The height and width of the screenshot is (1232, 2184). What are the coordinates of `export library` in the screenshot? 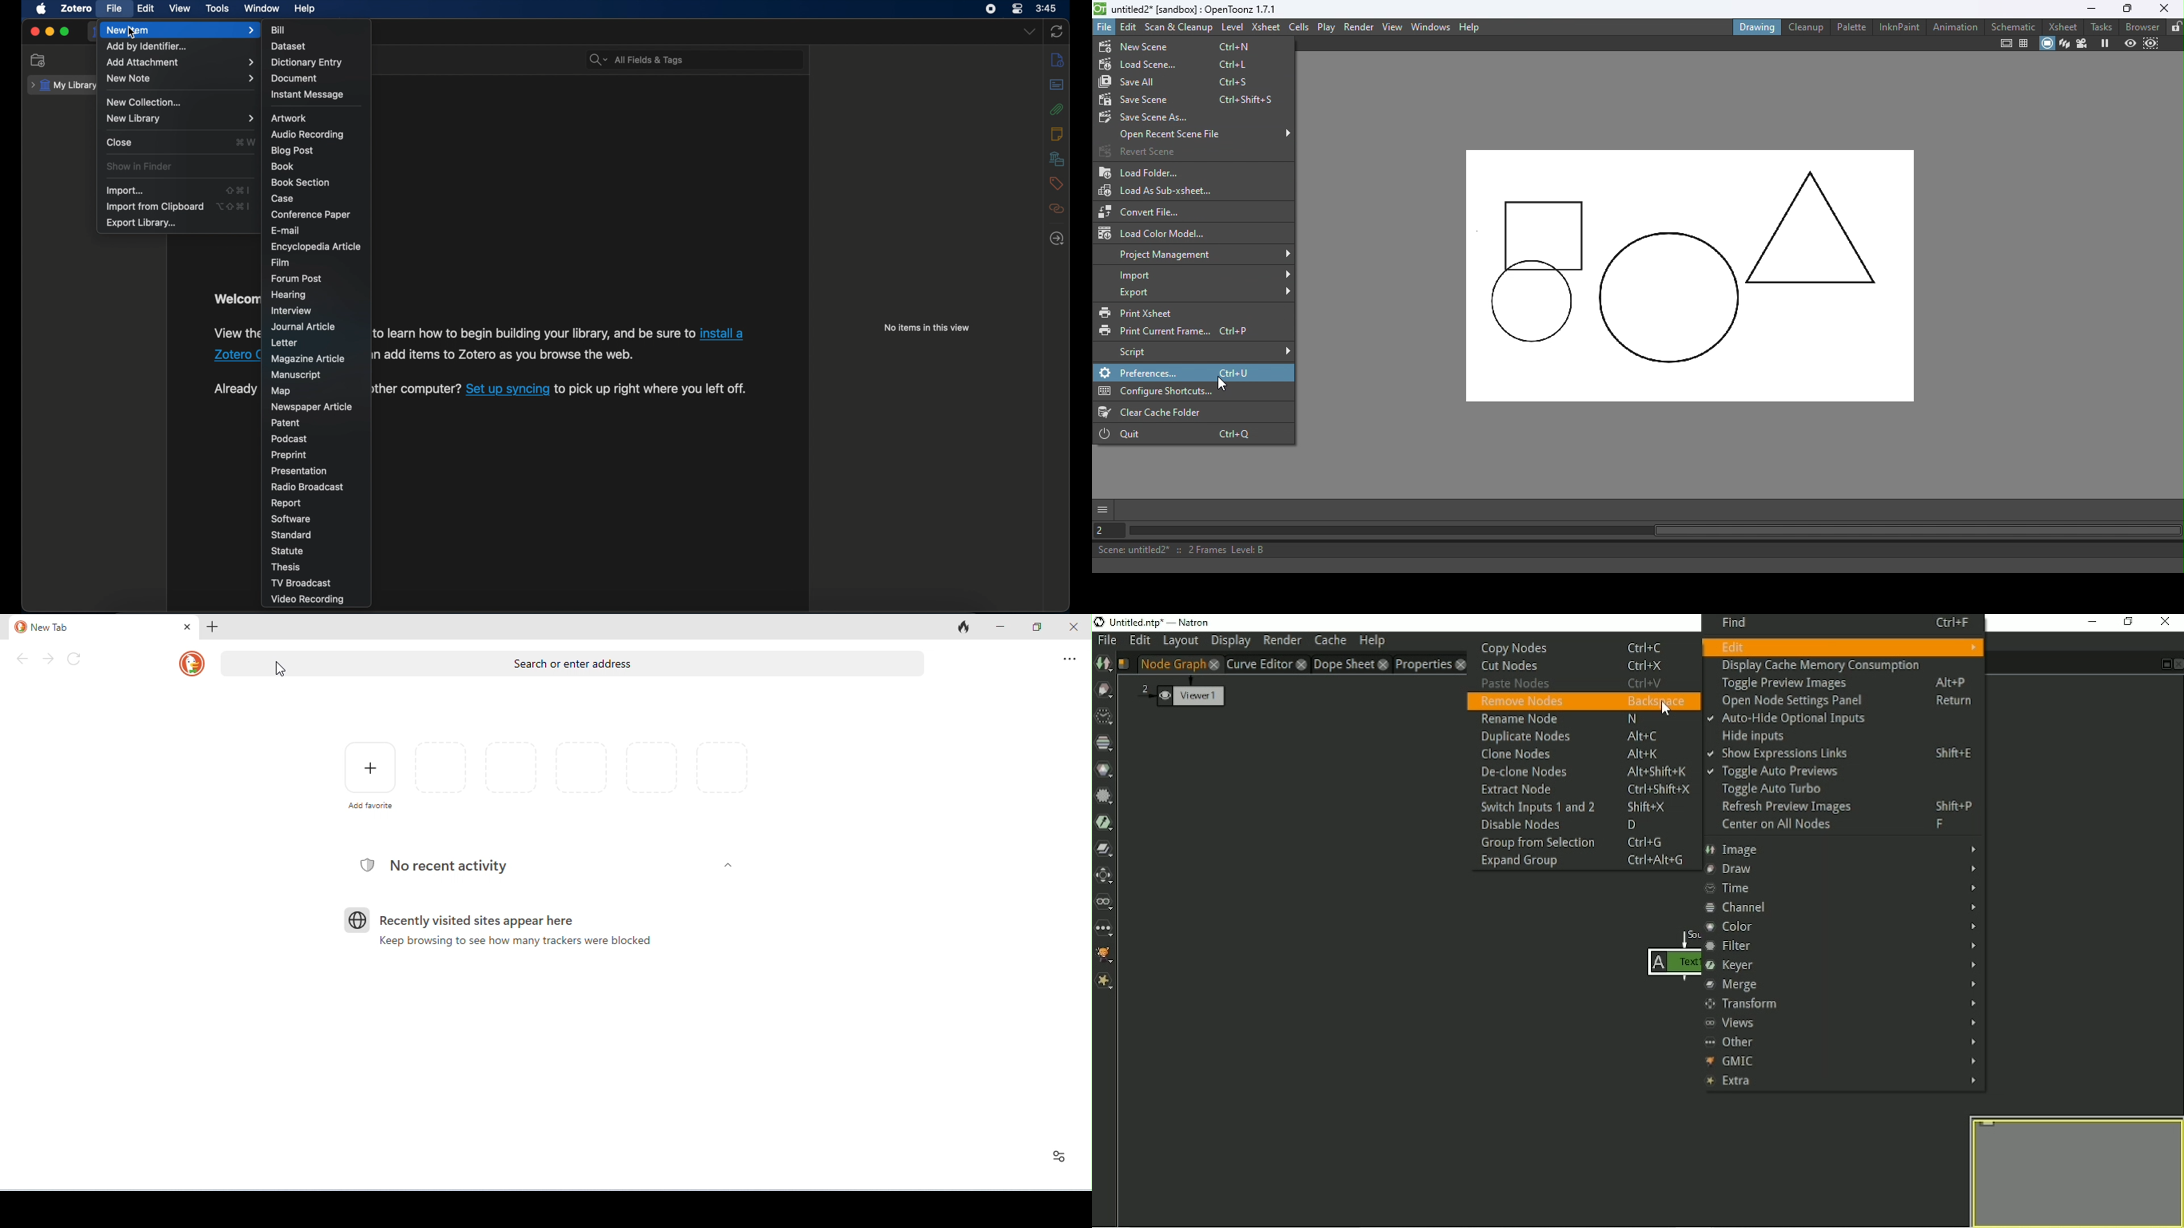 It's located at (140, 223).